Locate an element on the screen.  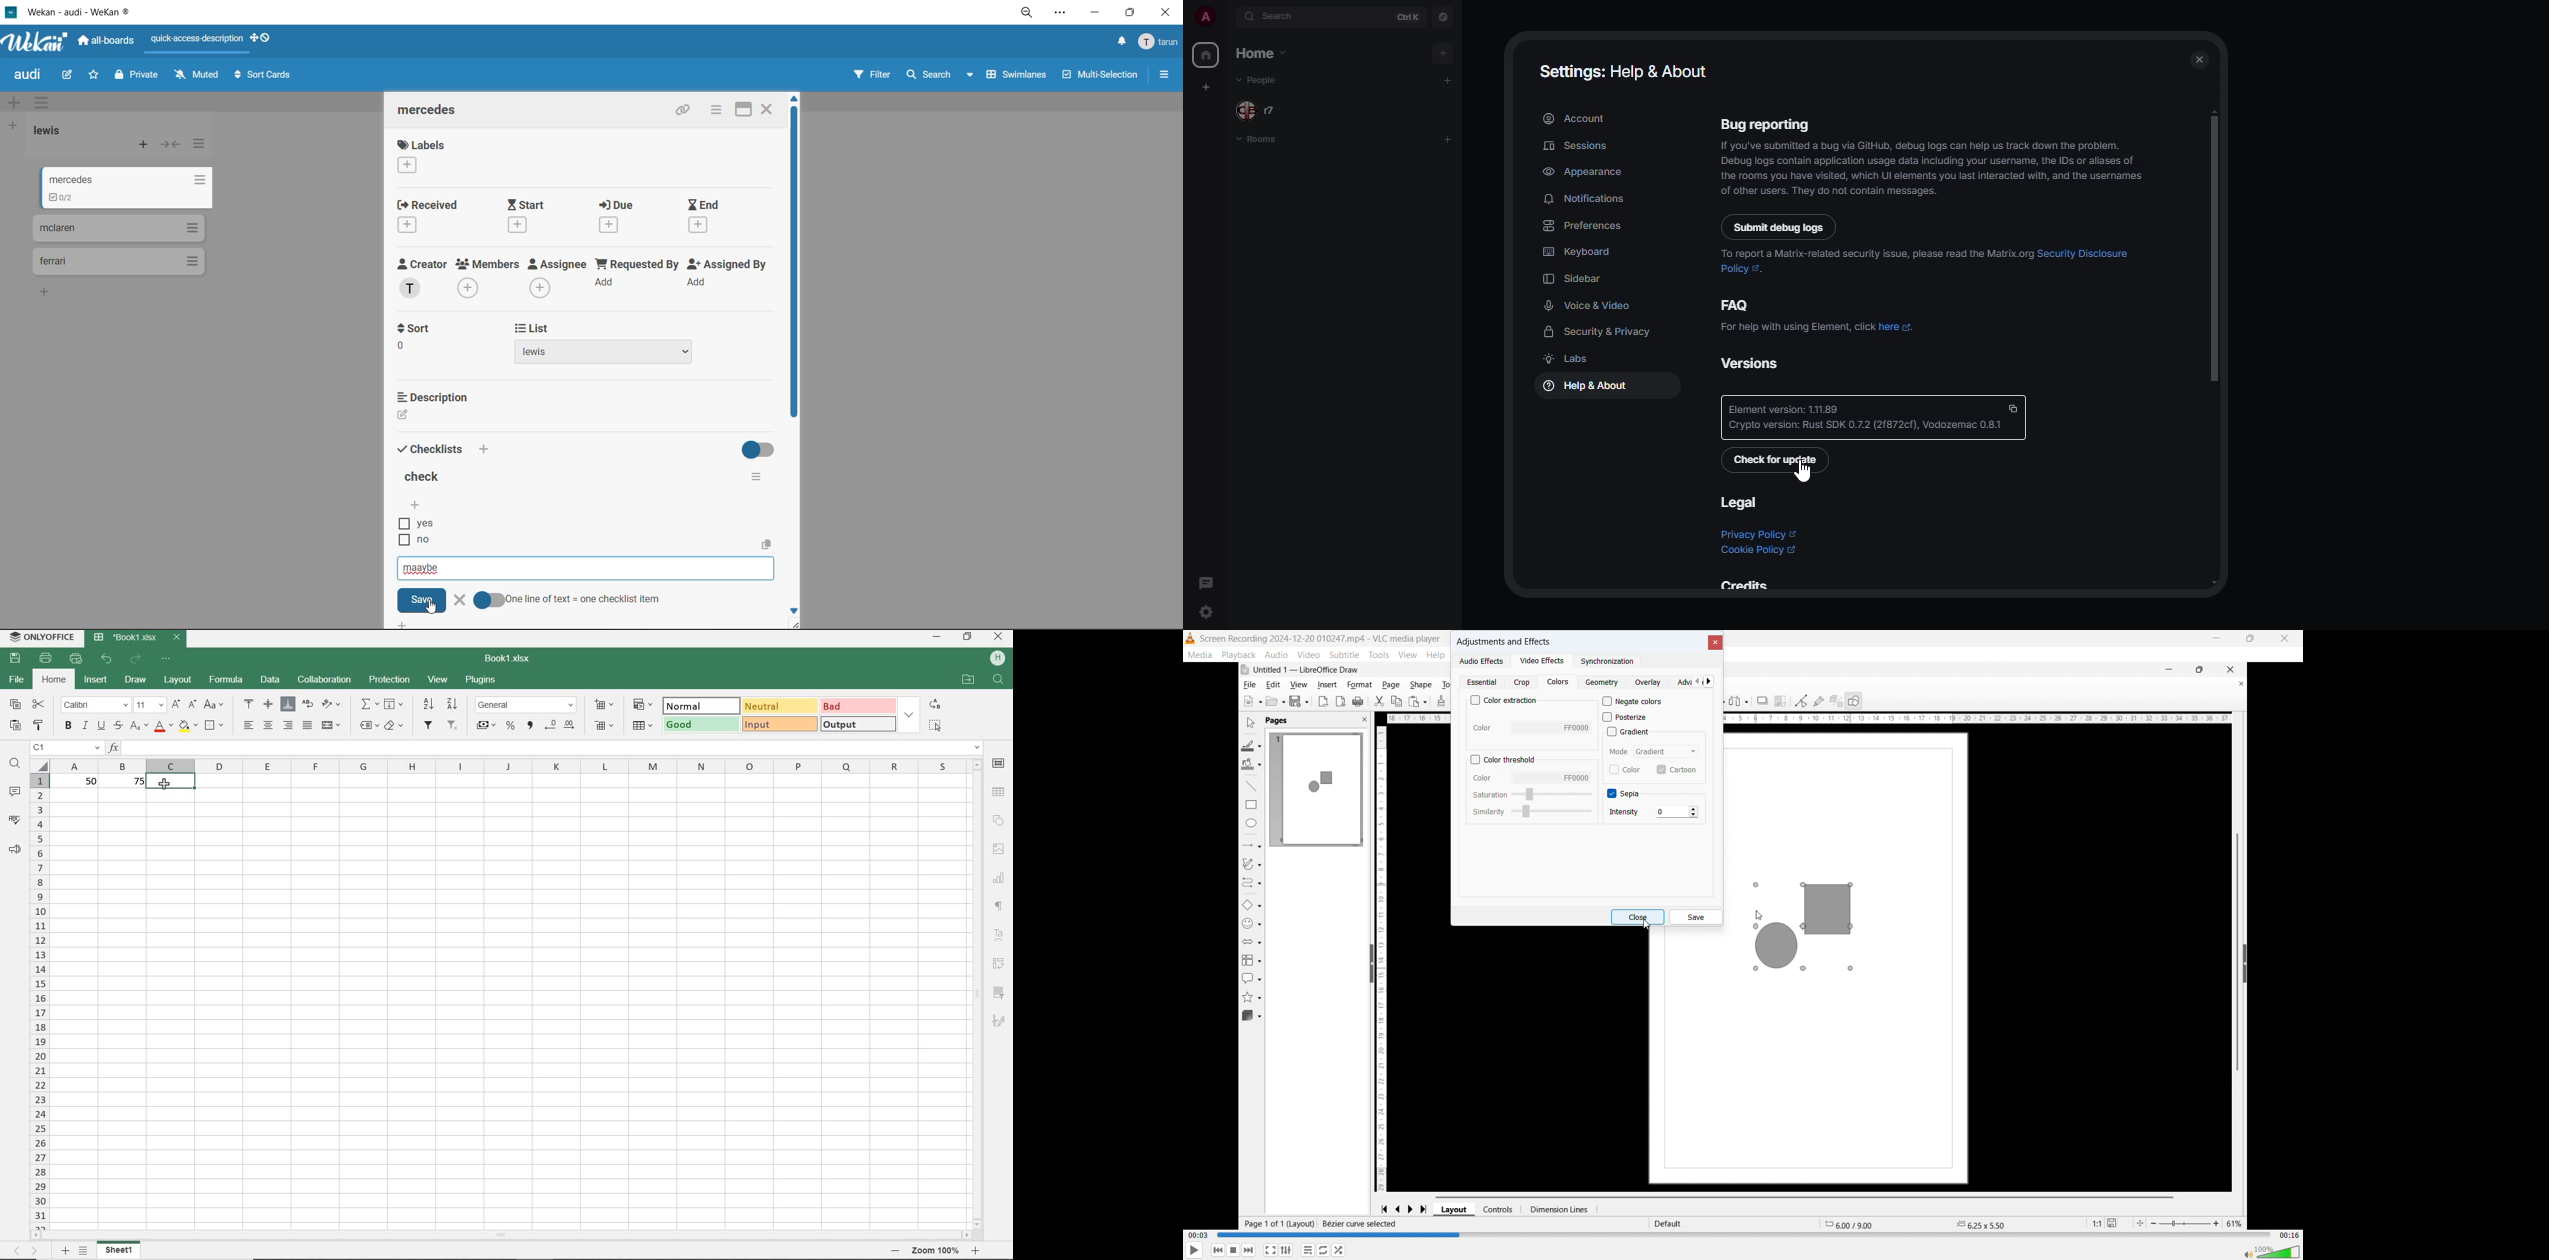
cursor is located at coordinates (1804, 474).